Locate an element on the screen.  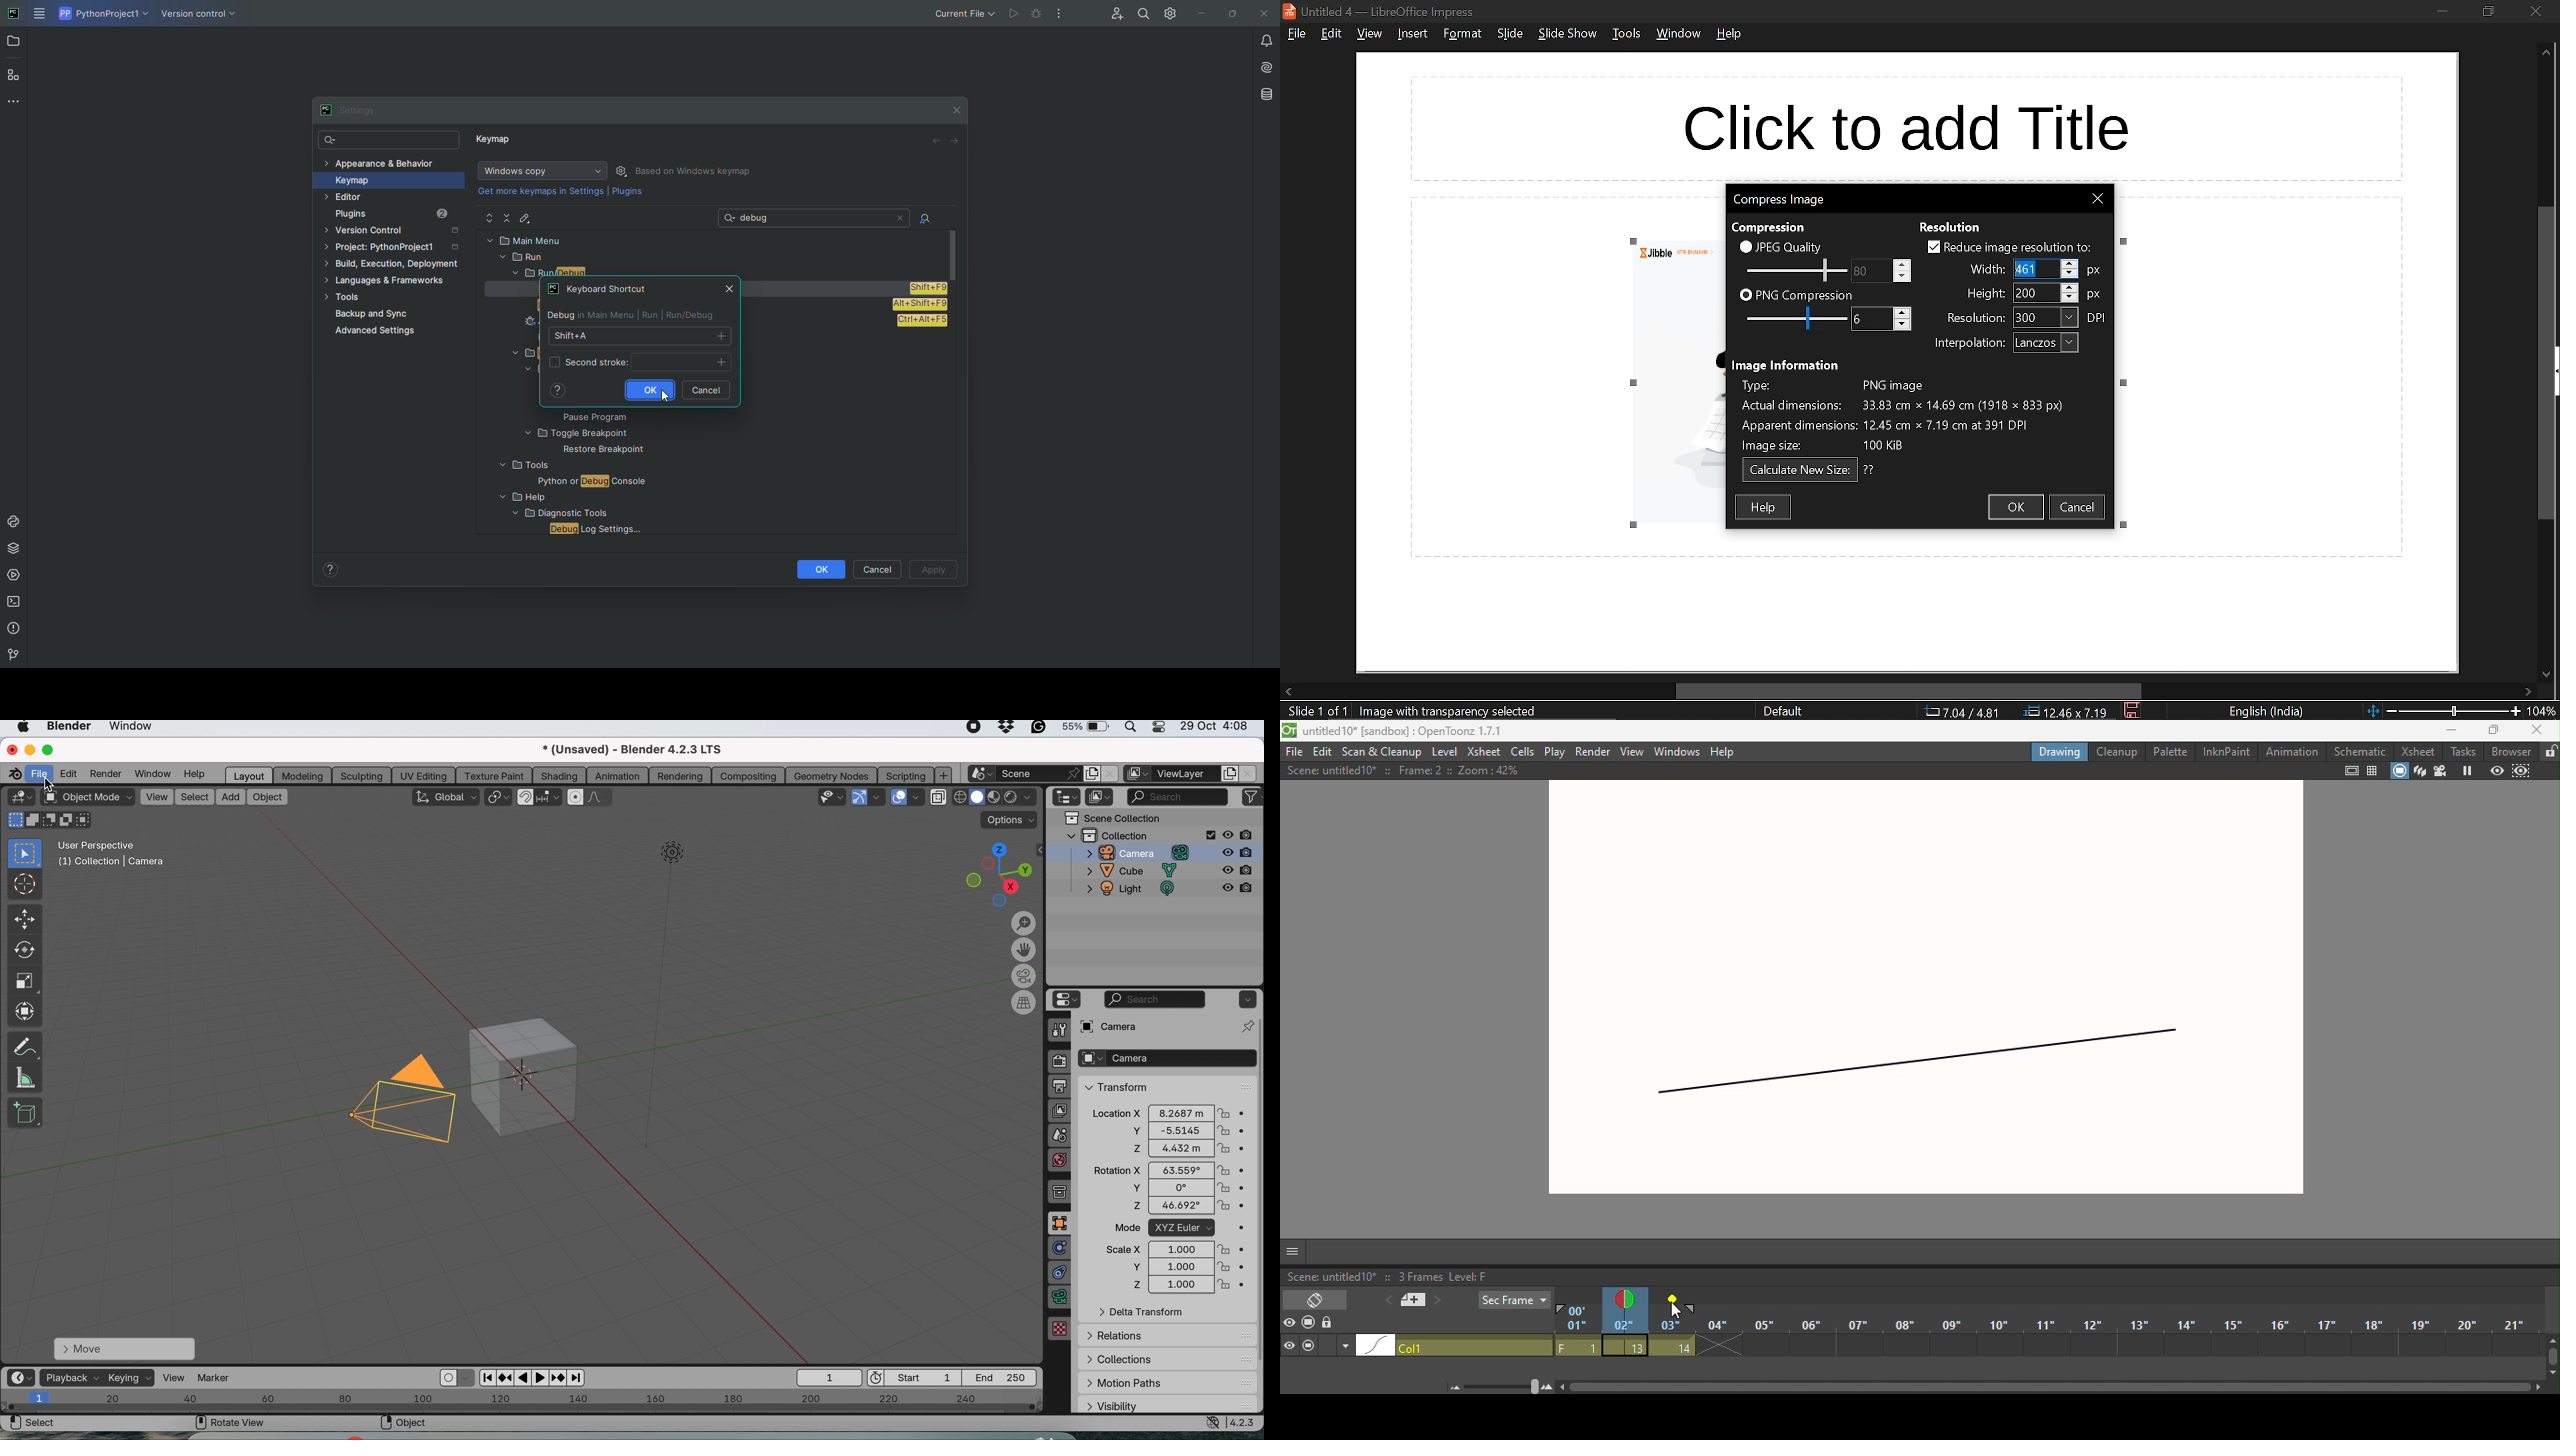
text is located at coordinates (1870, 470).